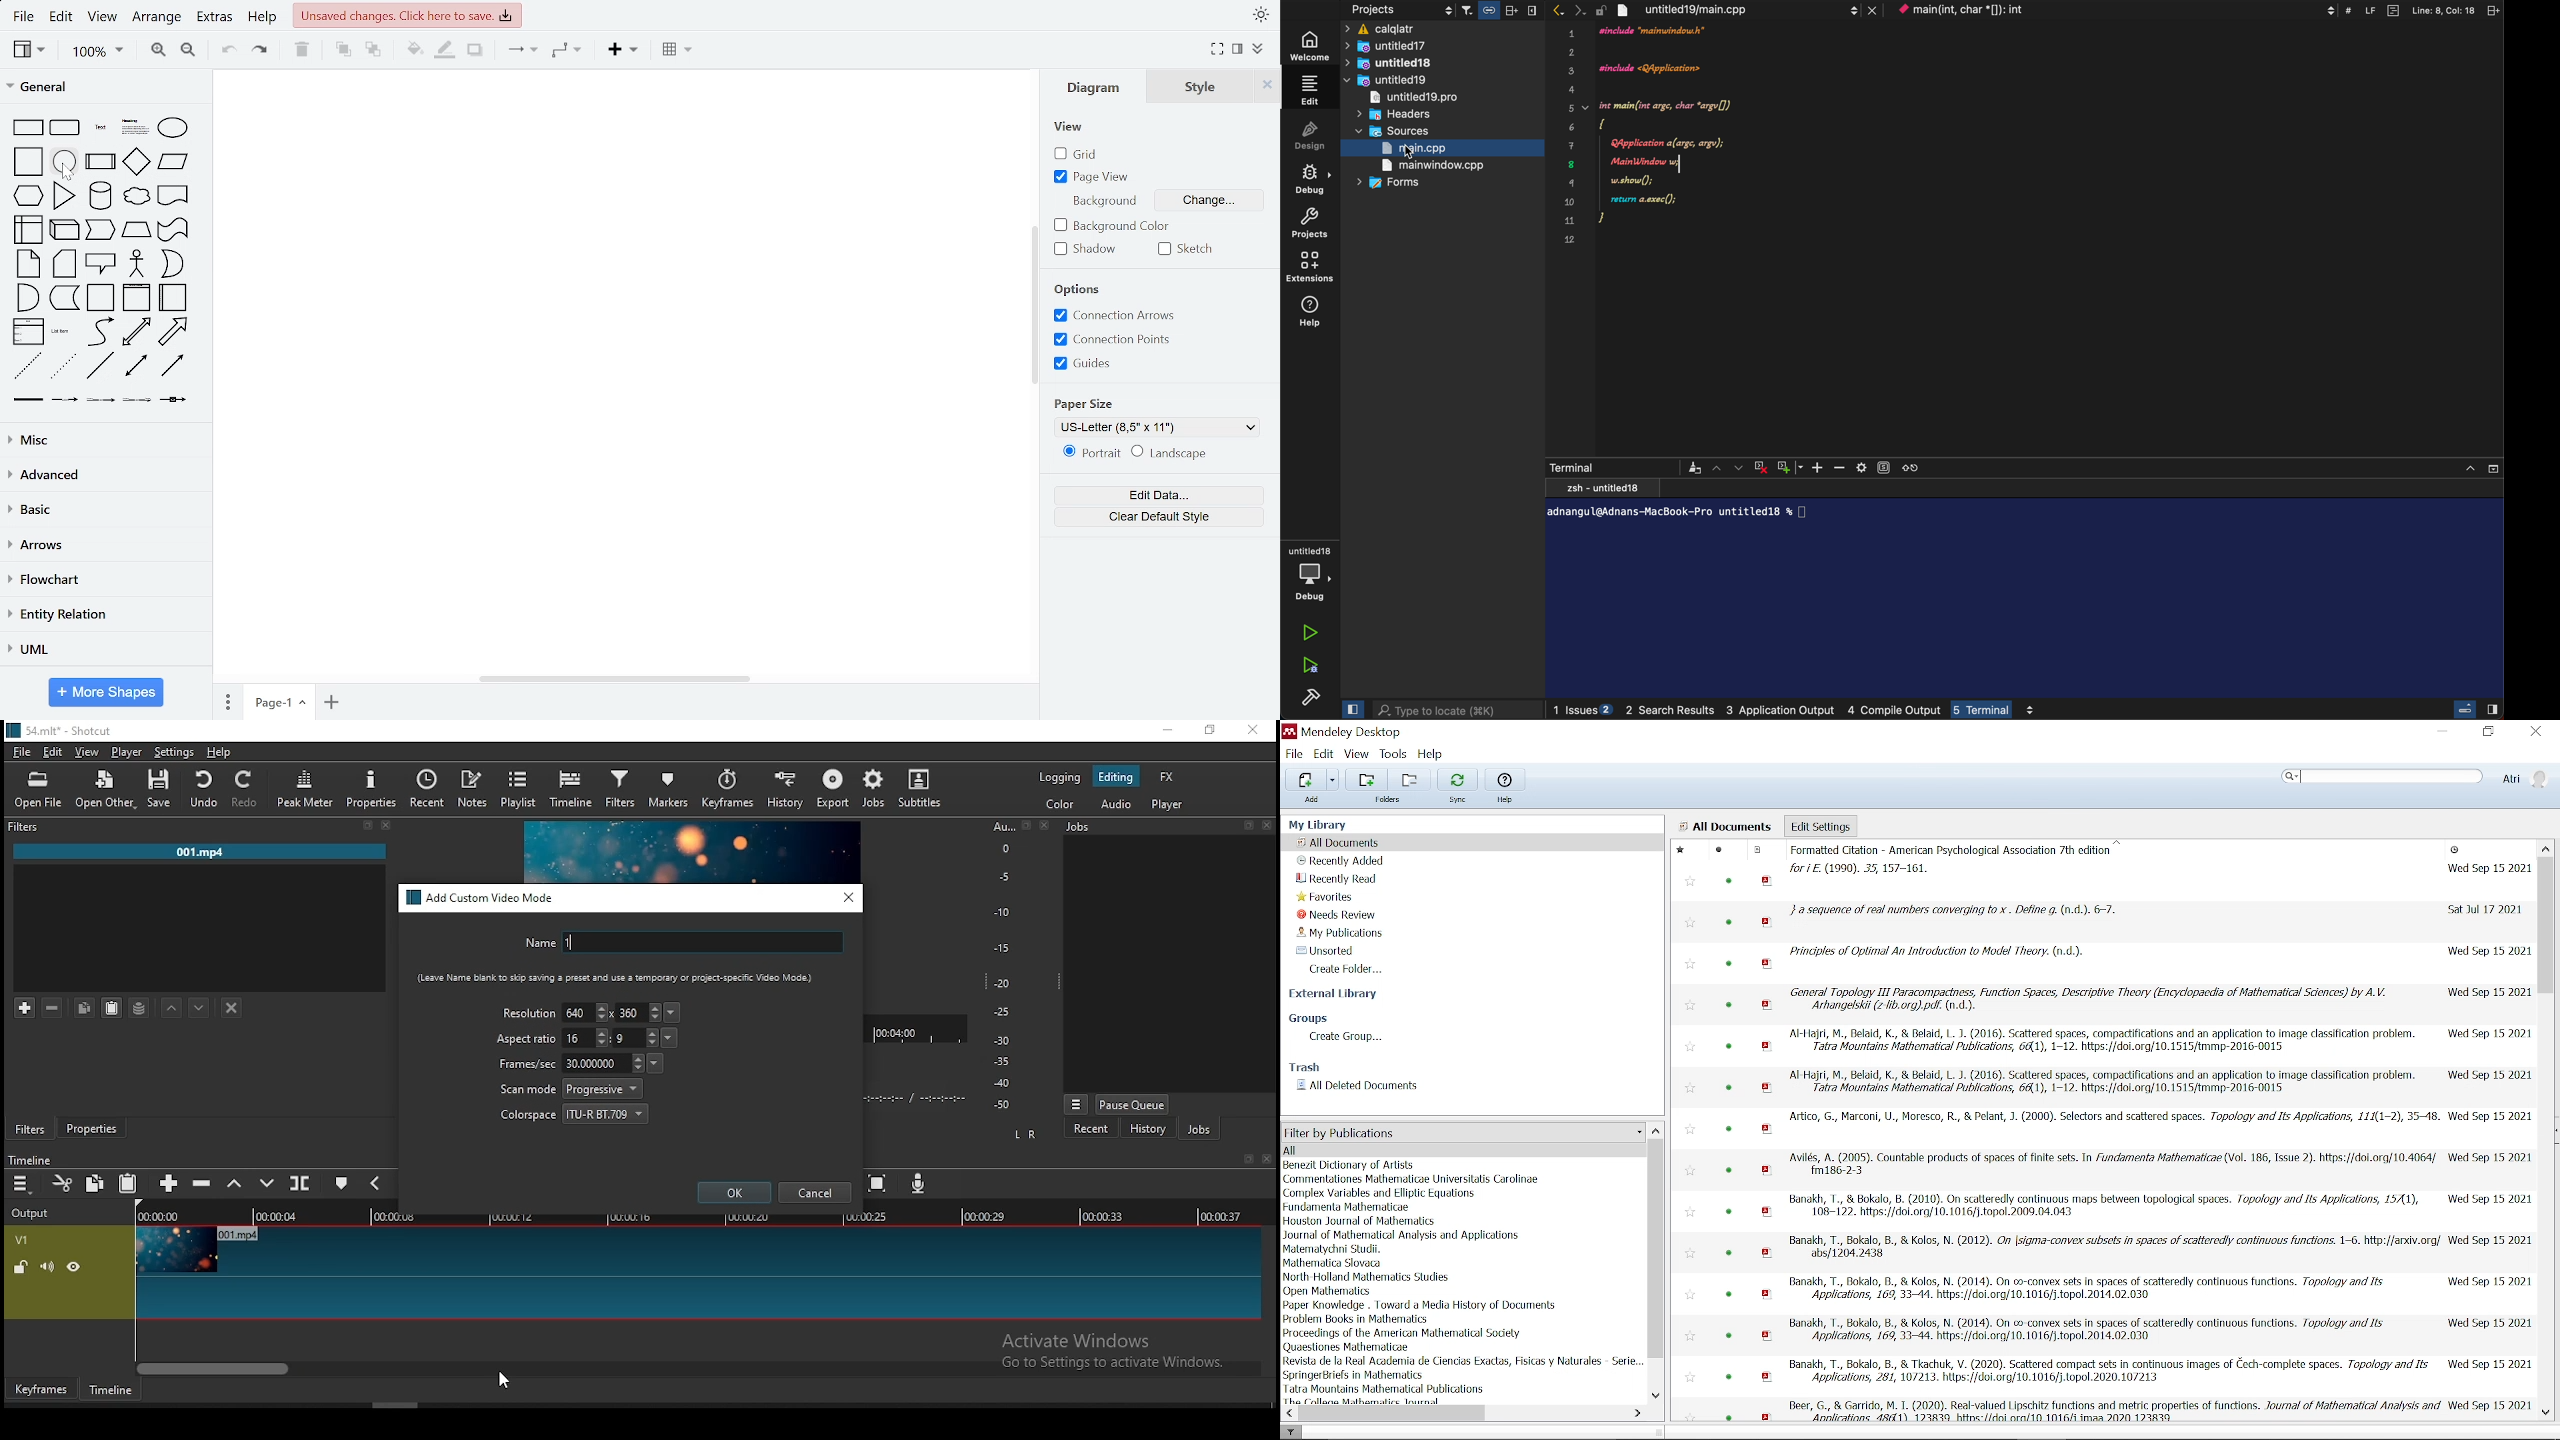 Image resolution: width=2576 pixels, height=1456 pixels. What do you see at coordinates (1399, 113) in the screenshot?
I see `headers` at bounding box center [1399, 113].